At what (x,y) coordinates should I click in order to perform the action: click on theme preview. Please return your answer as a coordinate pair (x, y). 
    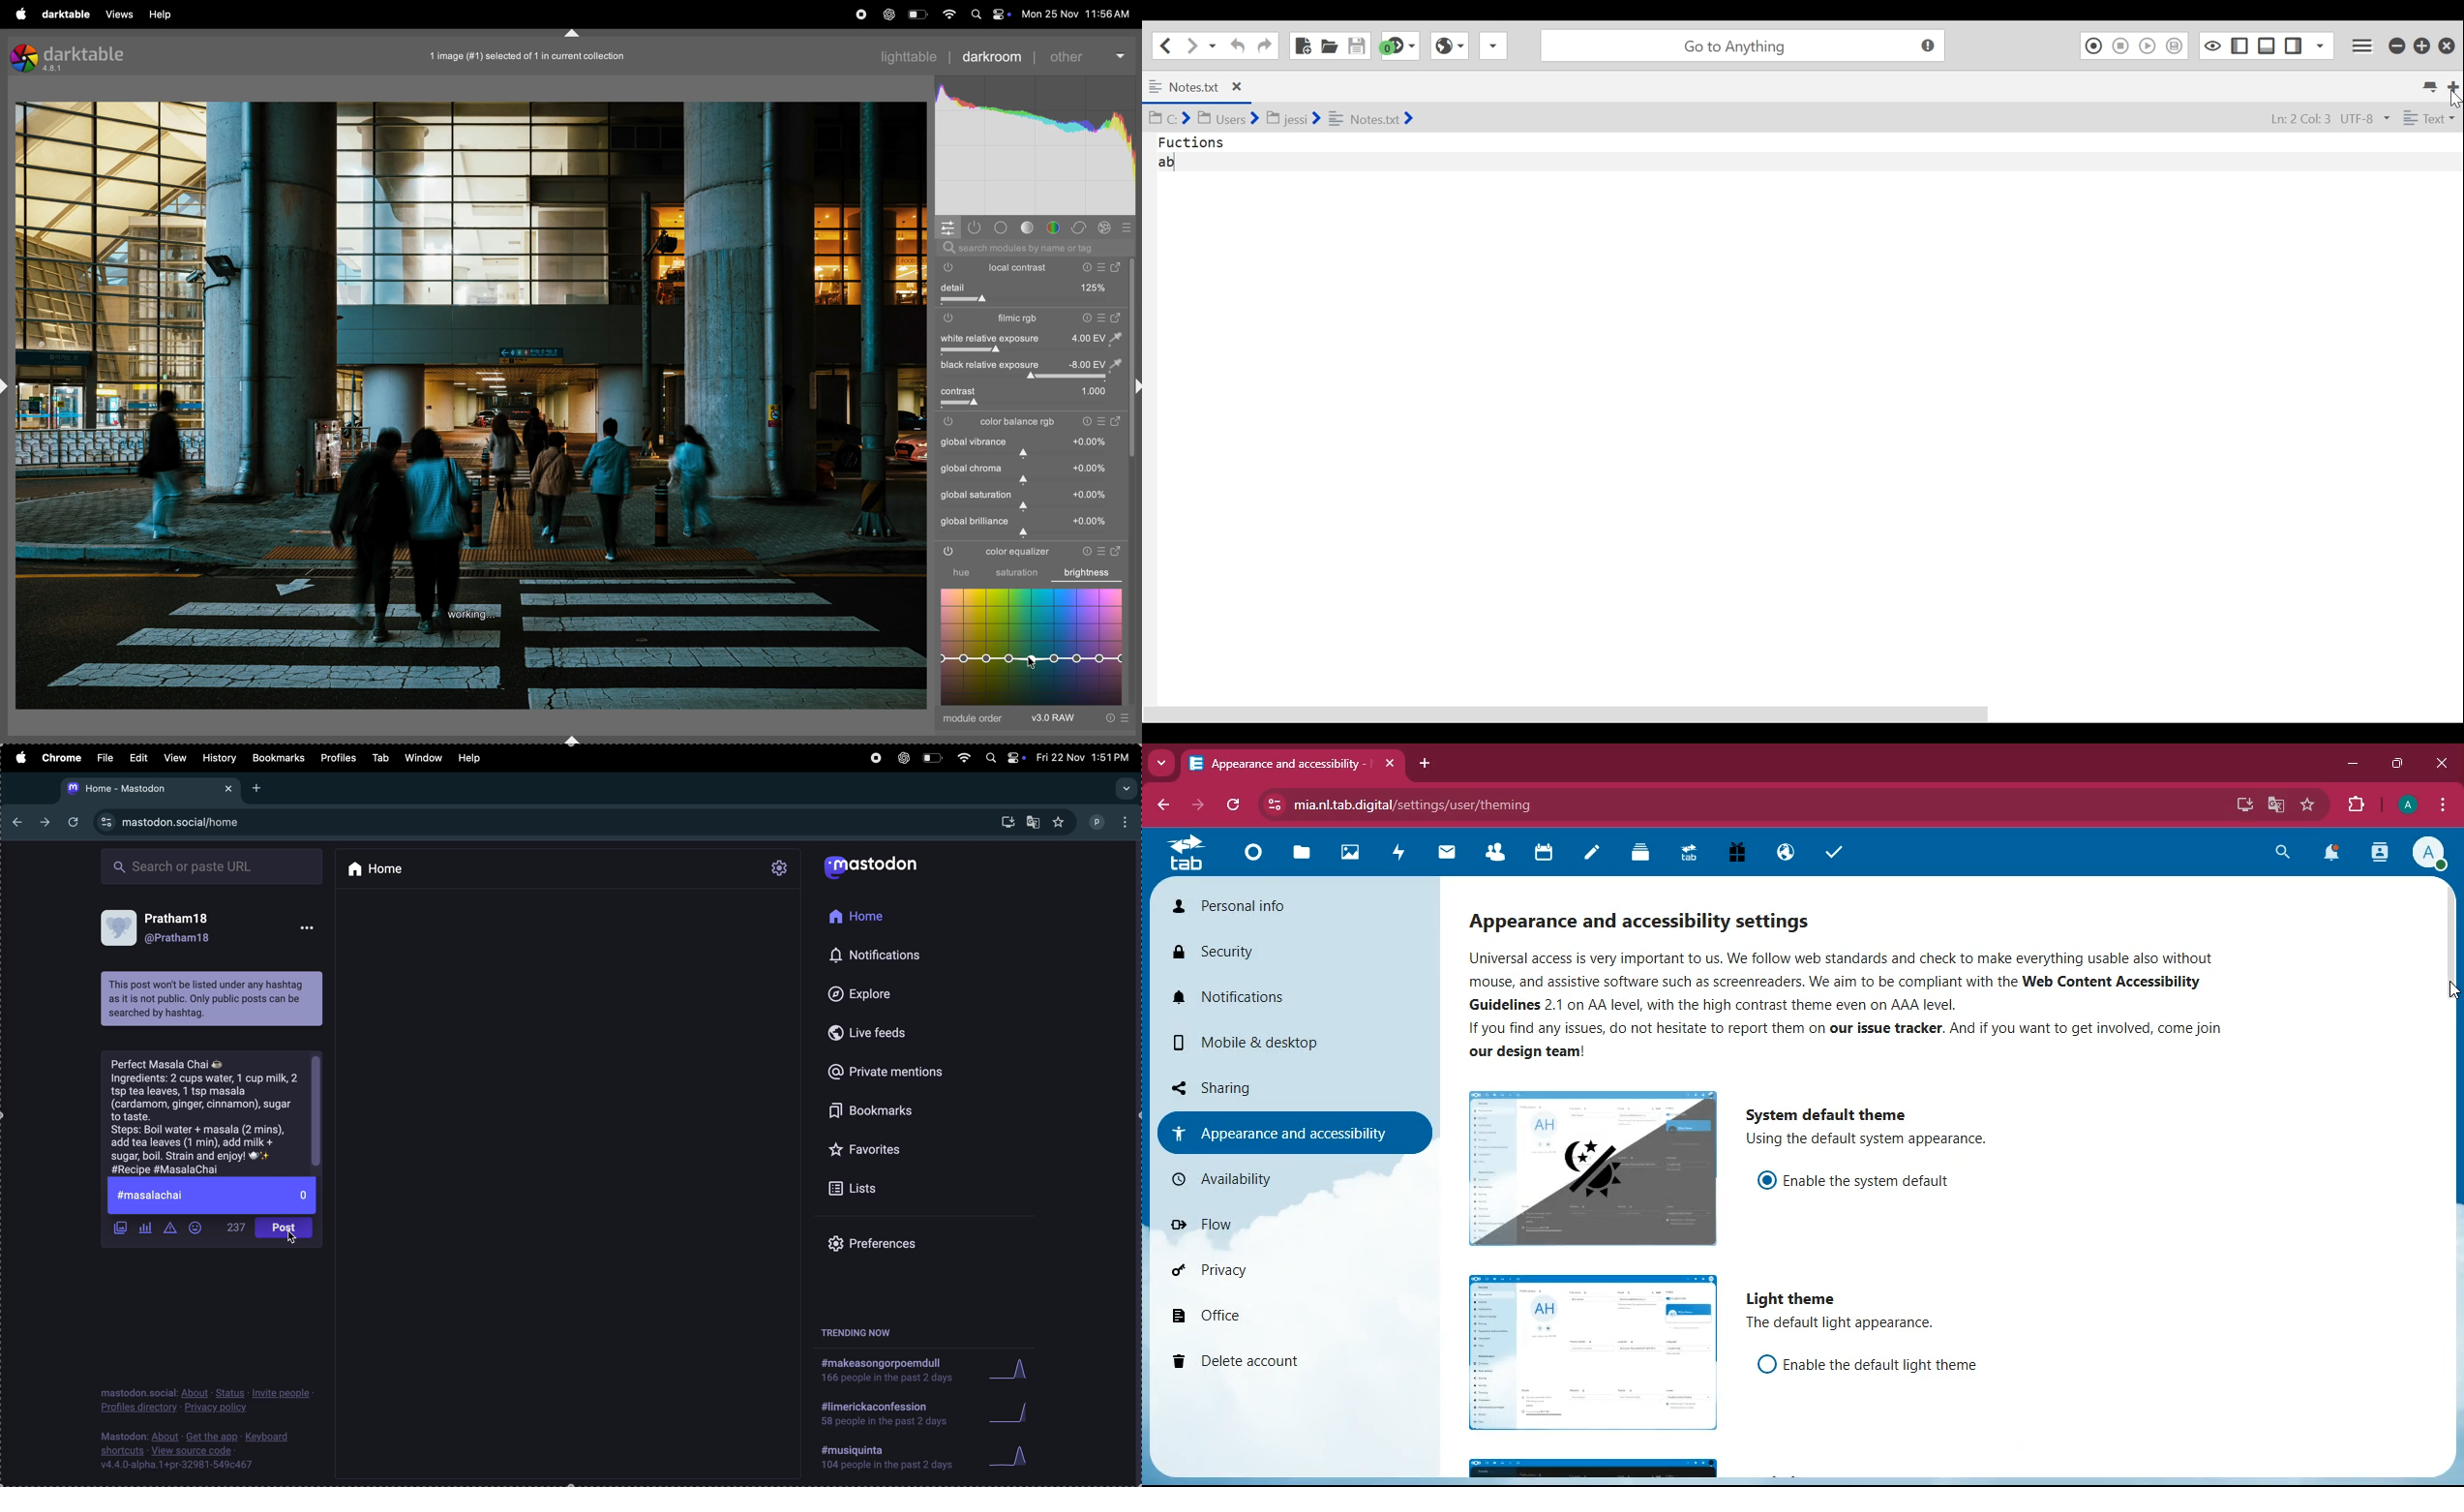
    Looking at the image, I should click on (1591, 1468).